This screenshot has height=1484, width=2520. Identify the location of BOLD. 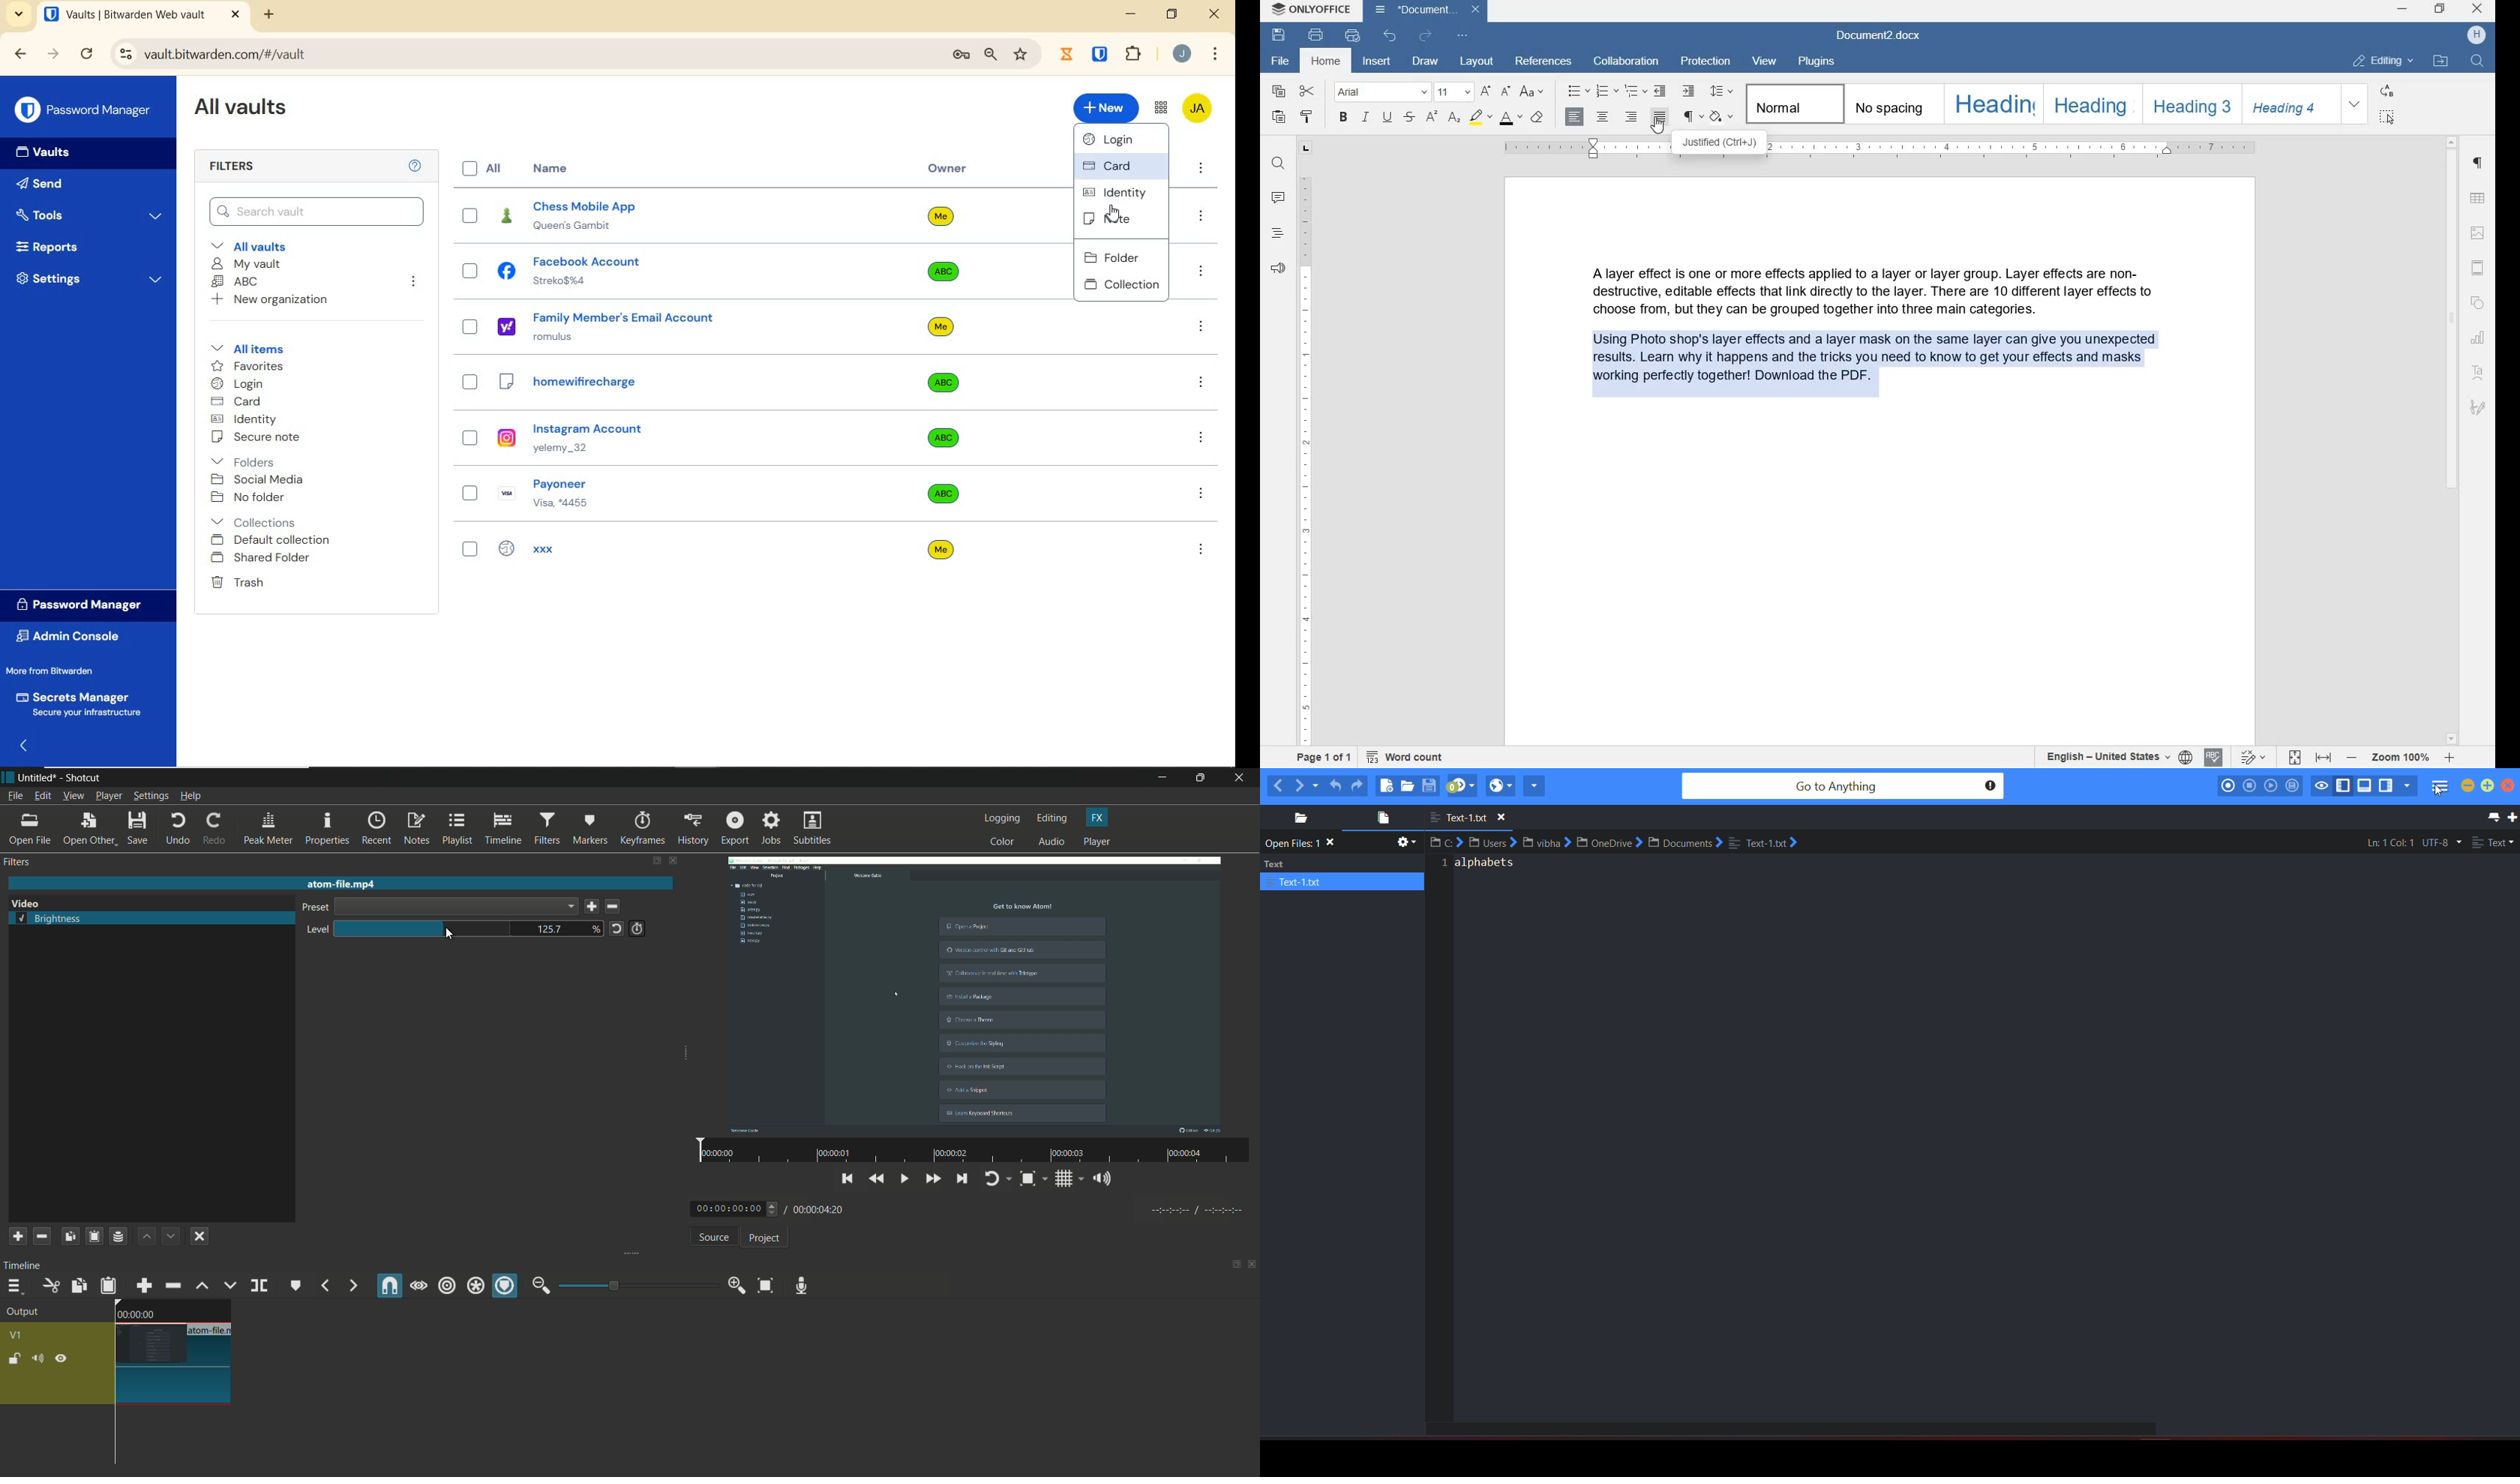
(1343, 118).